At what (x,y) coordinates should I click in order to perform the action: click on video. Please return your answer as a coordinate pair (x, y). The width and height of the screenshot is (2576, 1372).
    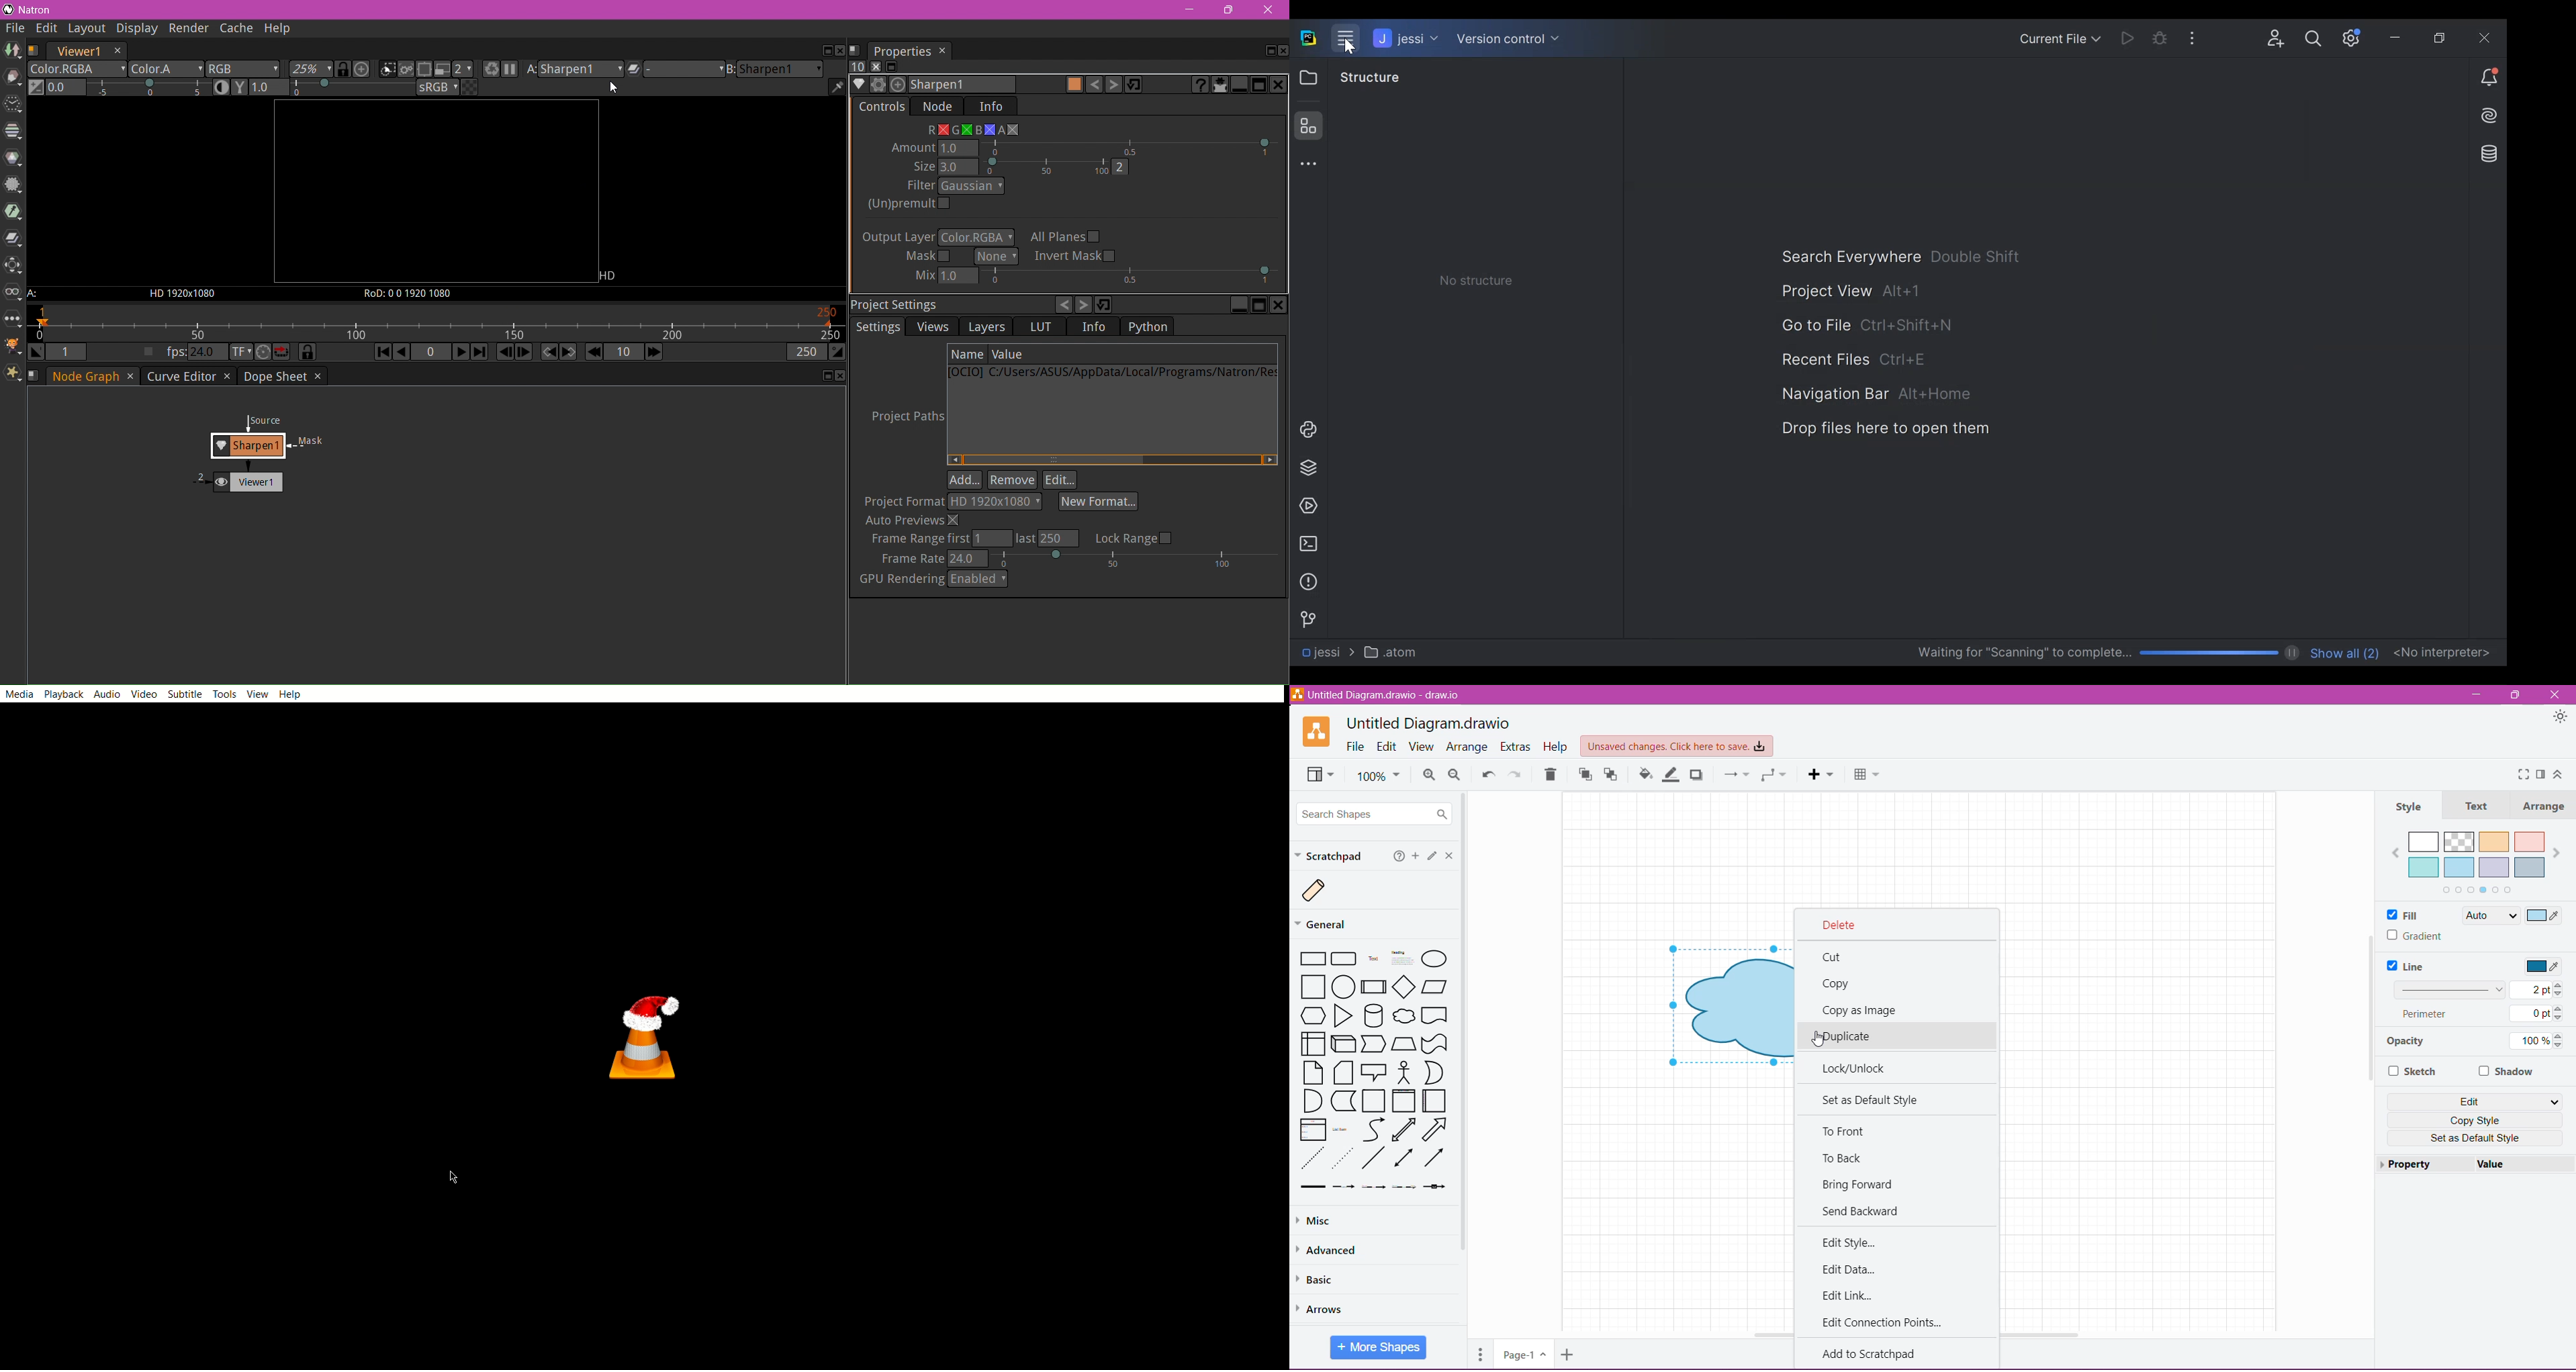
    Looking at the image, I should click on (143, 694).